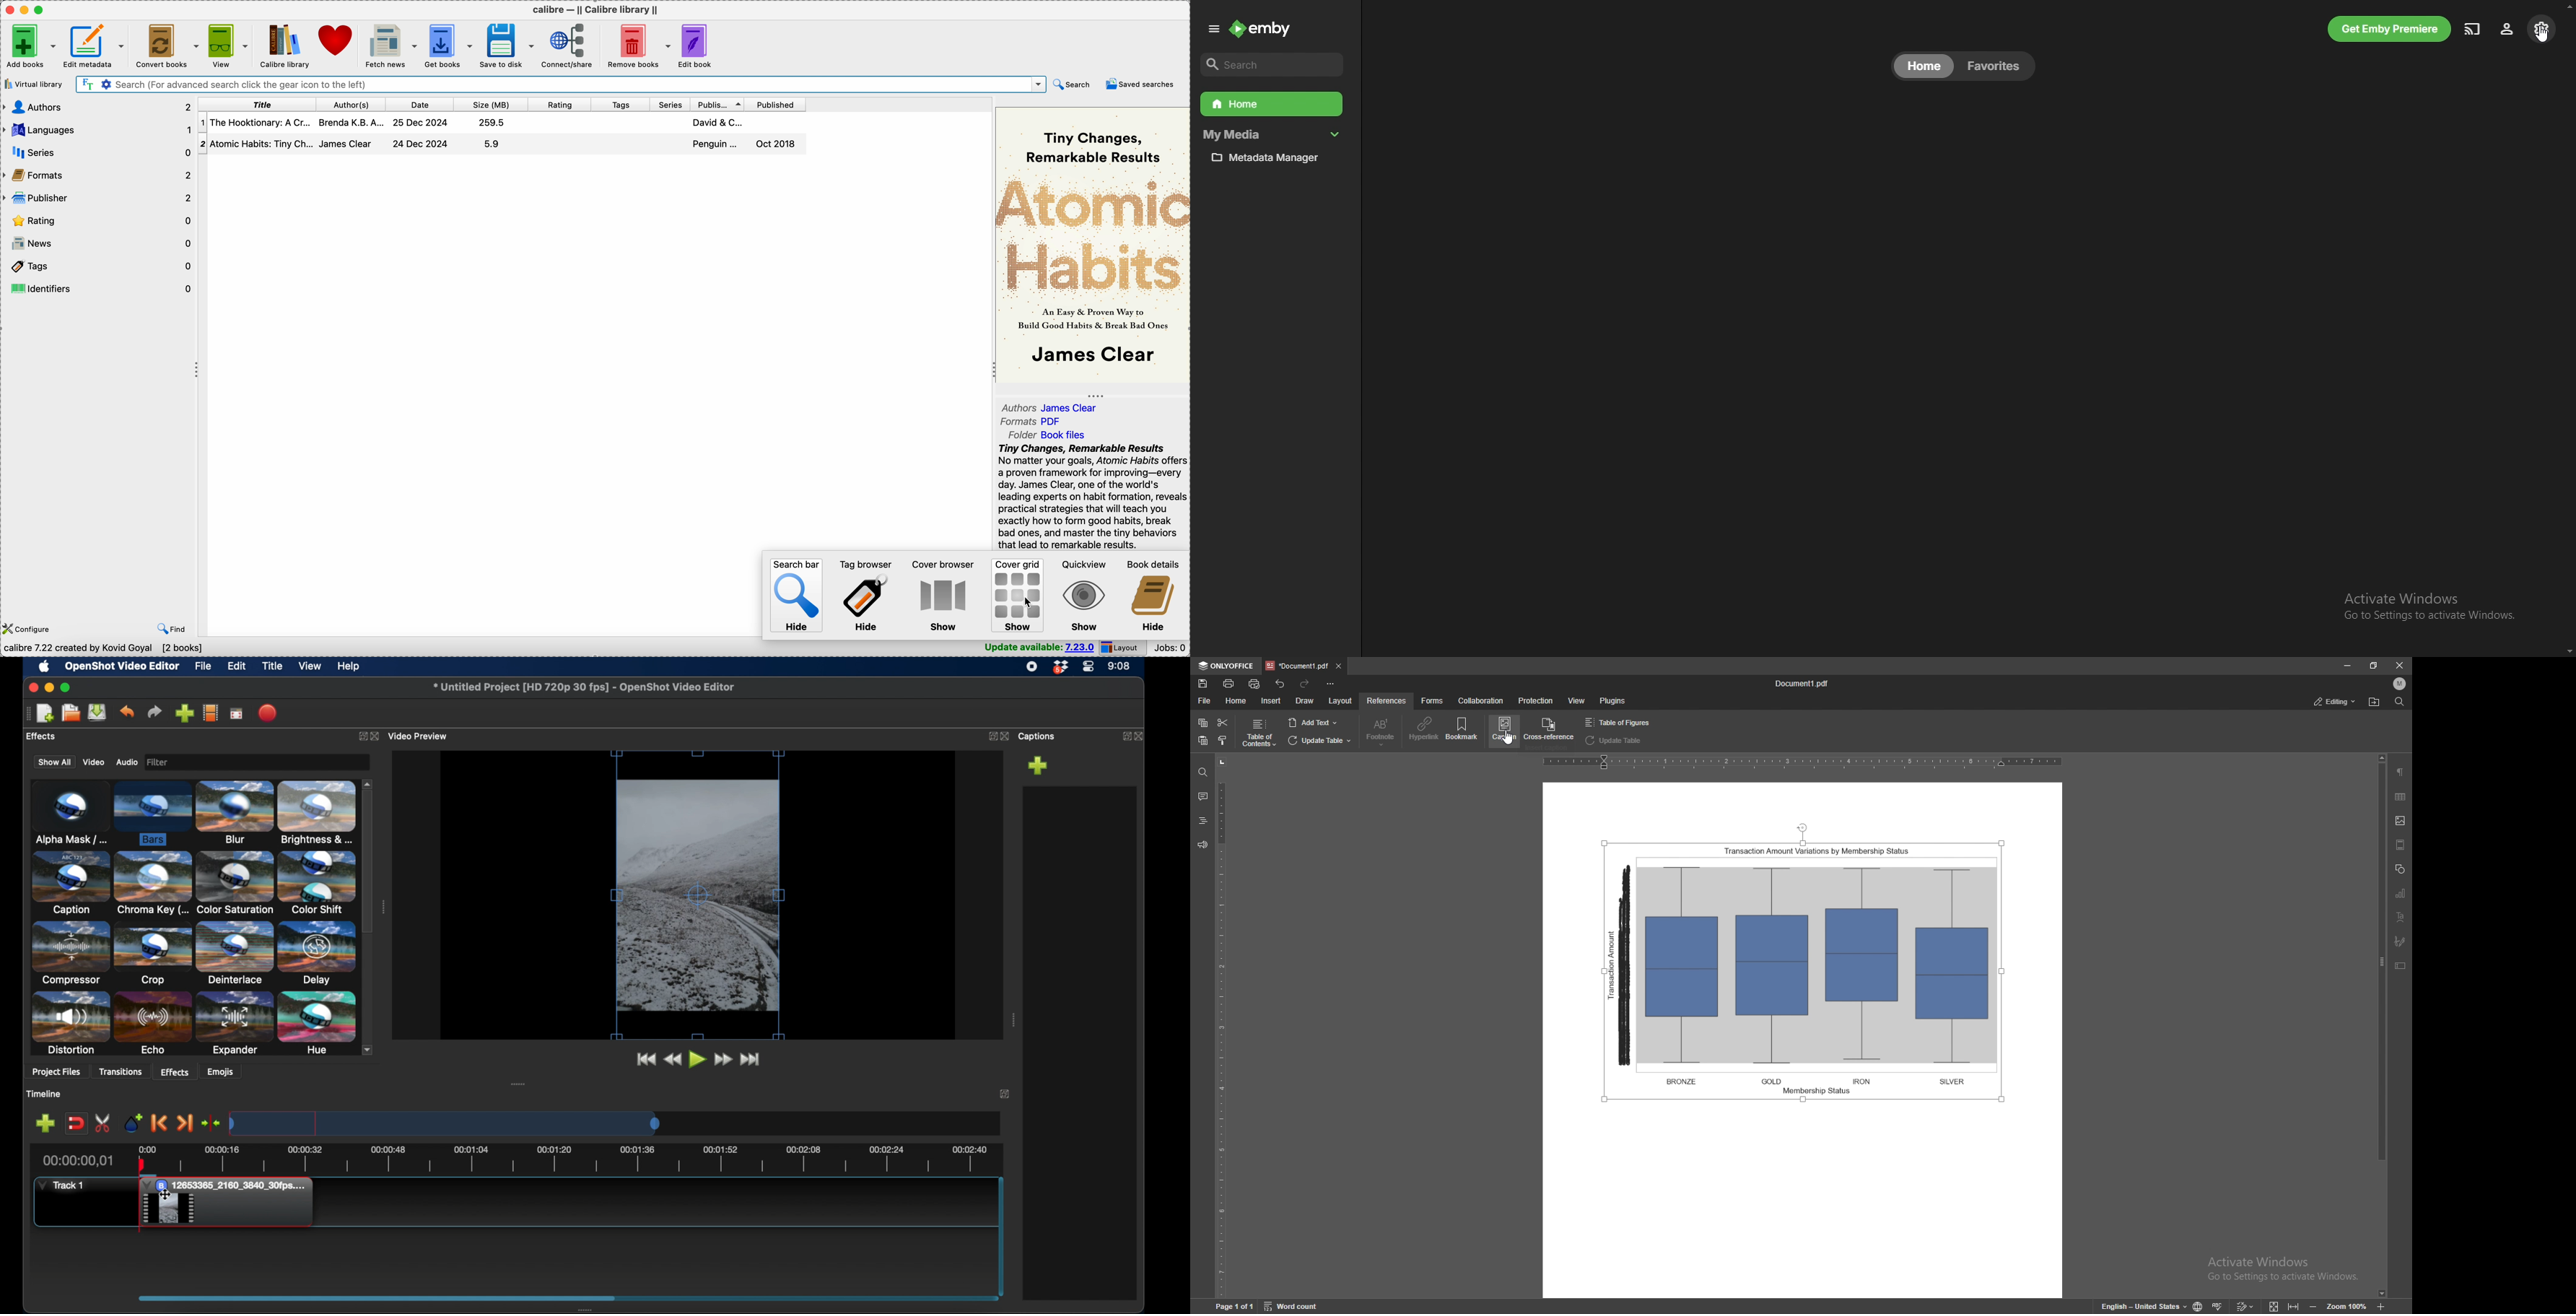 This screenshot has height=1316, width=2576. Describe the element at coordinates (257, 105) in the screenshot. I see `title` at that location.